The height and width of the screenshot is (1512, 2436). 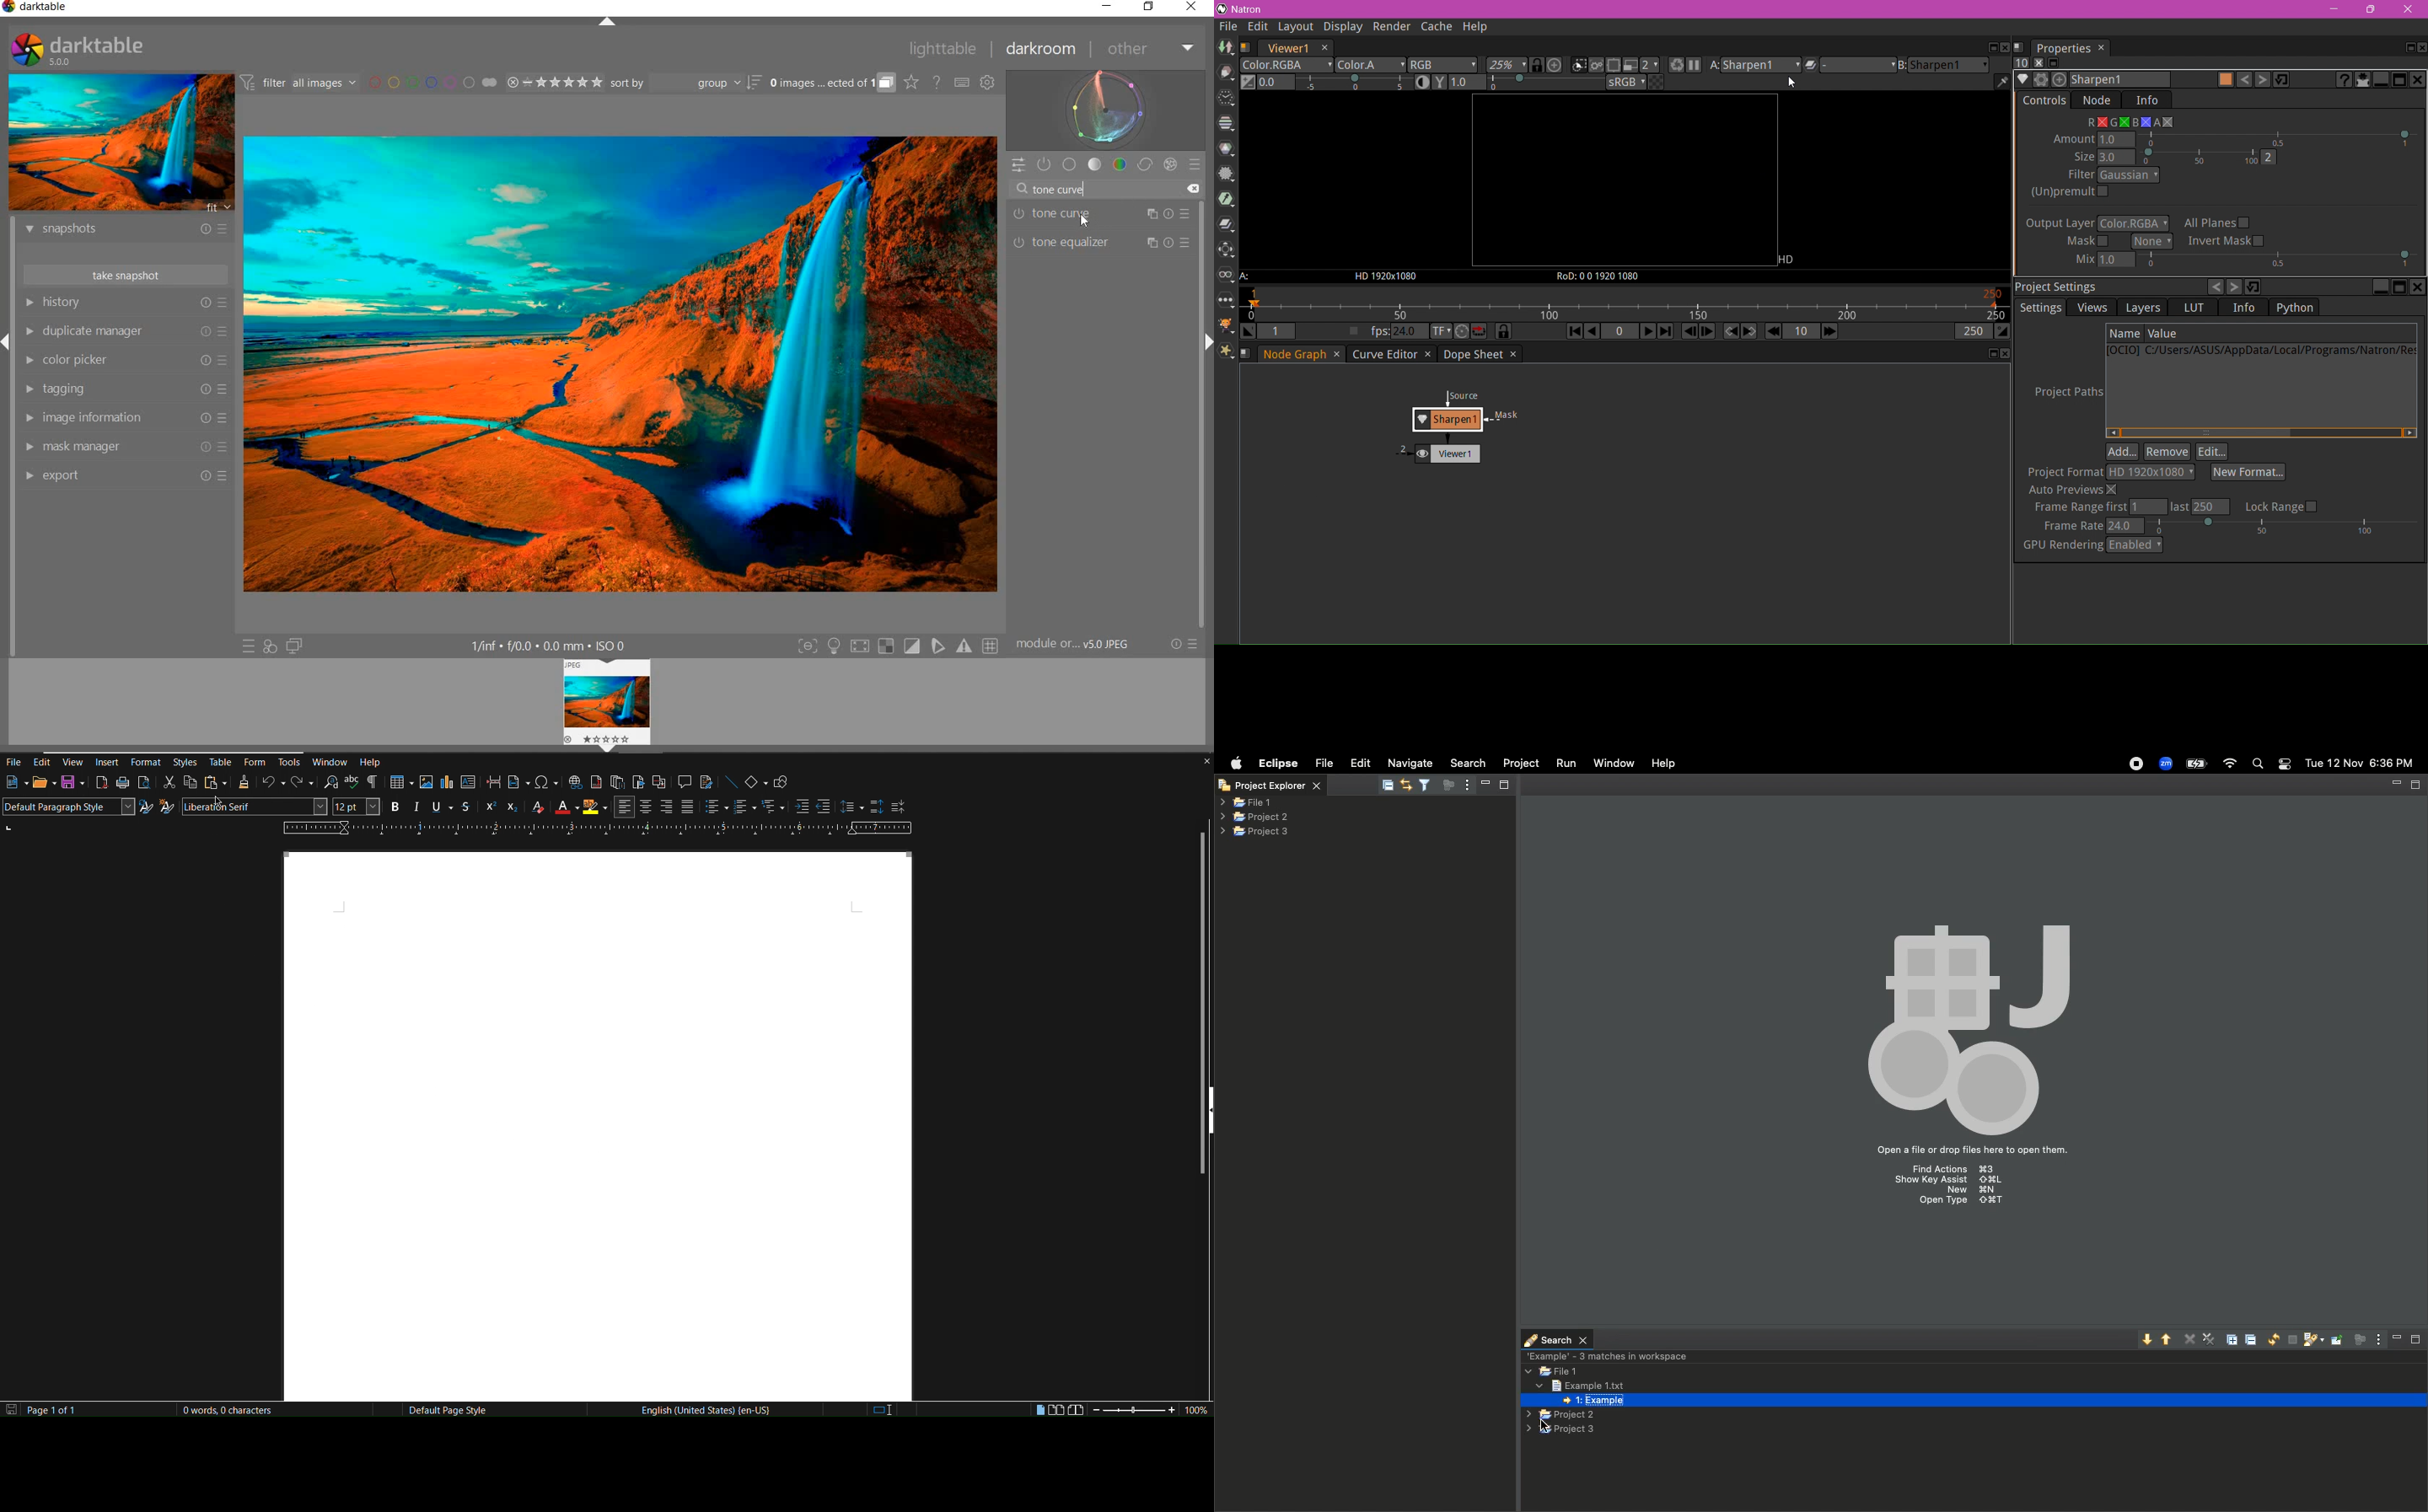 I want to click on Show Draw Functions, so click(x=781, y=784).